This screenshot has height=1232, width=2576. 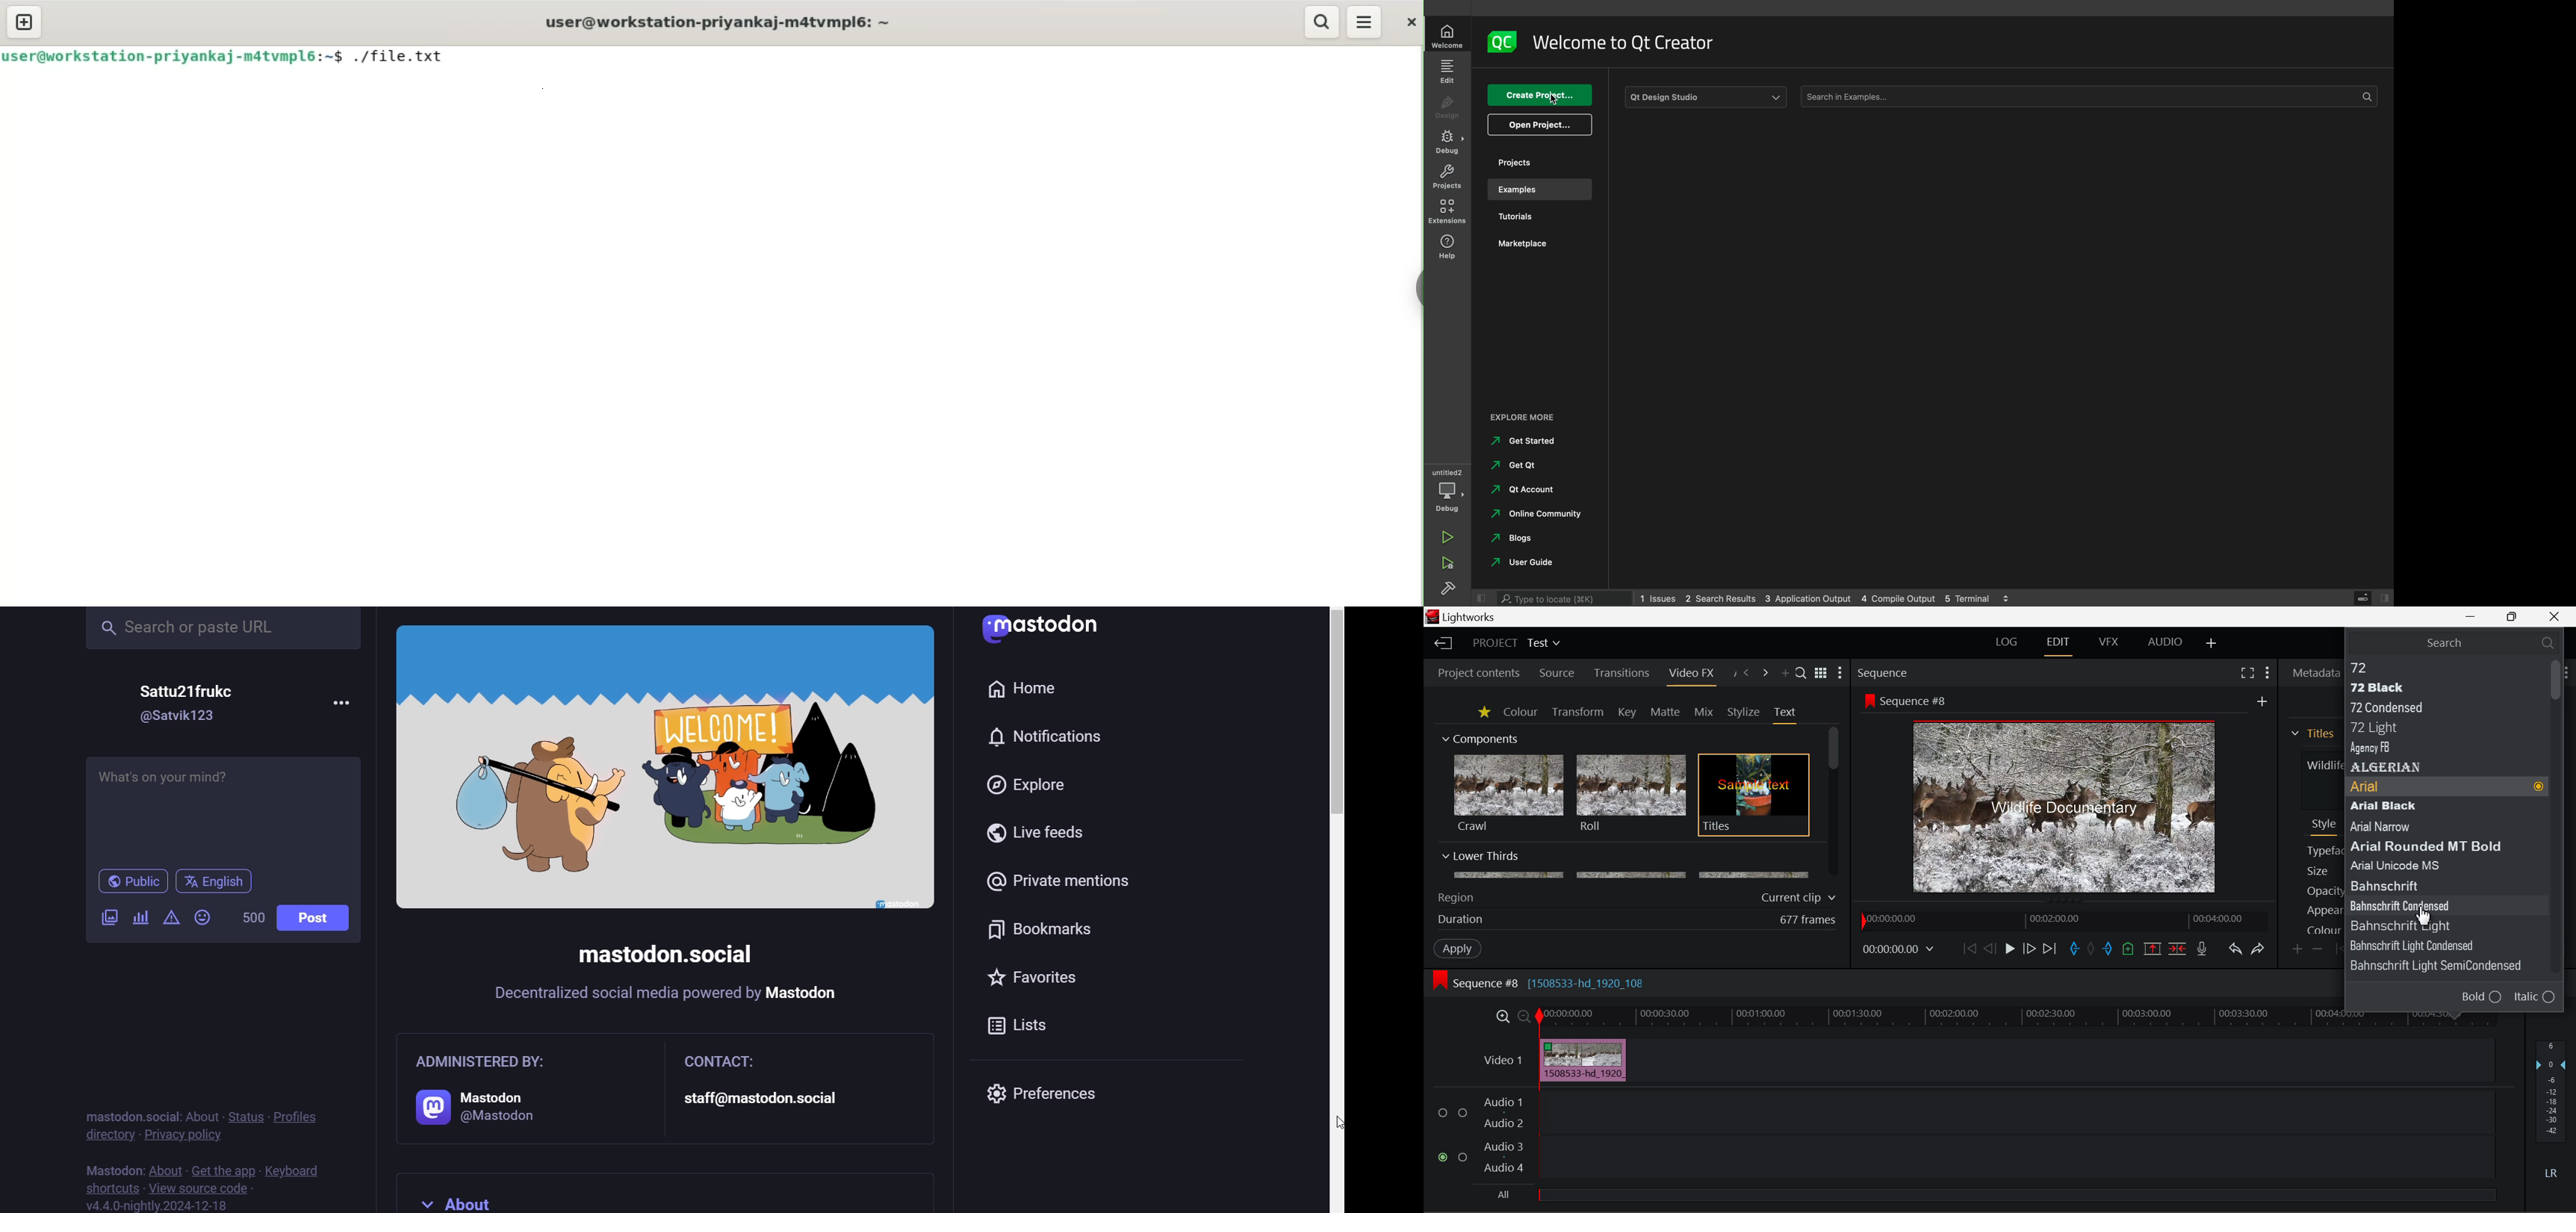 What do you see at coordinates (1822, 673) in the screenshot?
I see `Toggle list and title view` at bounding box center [1822, 673].